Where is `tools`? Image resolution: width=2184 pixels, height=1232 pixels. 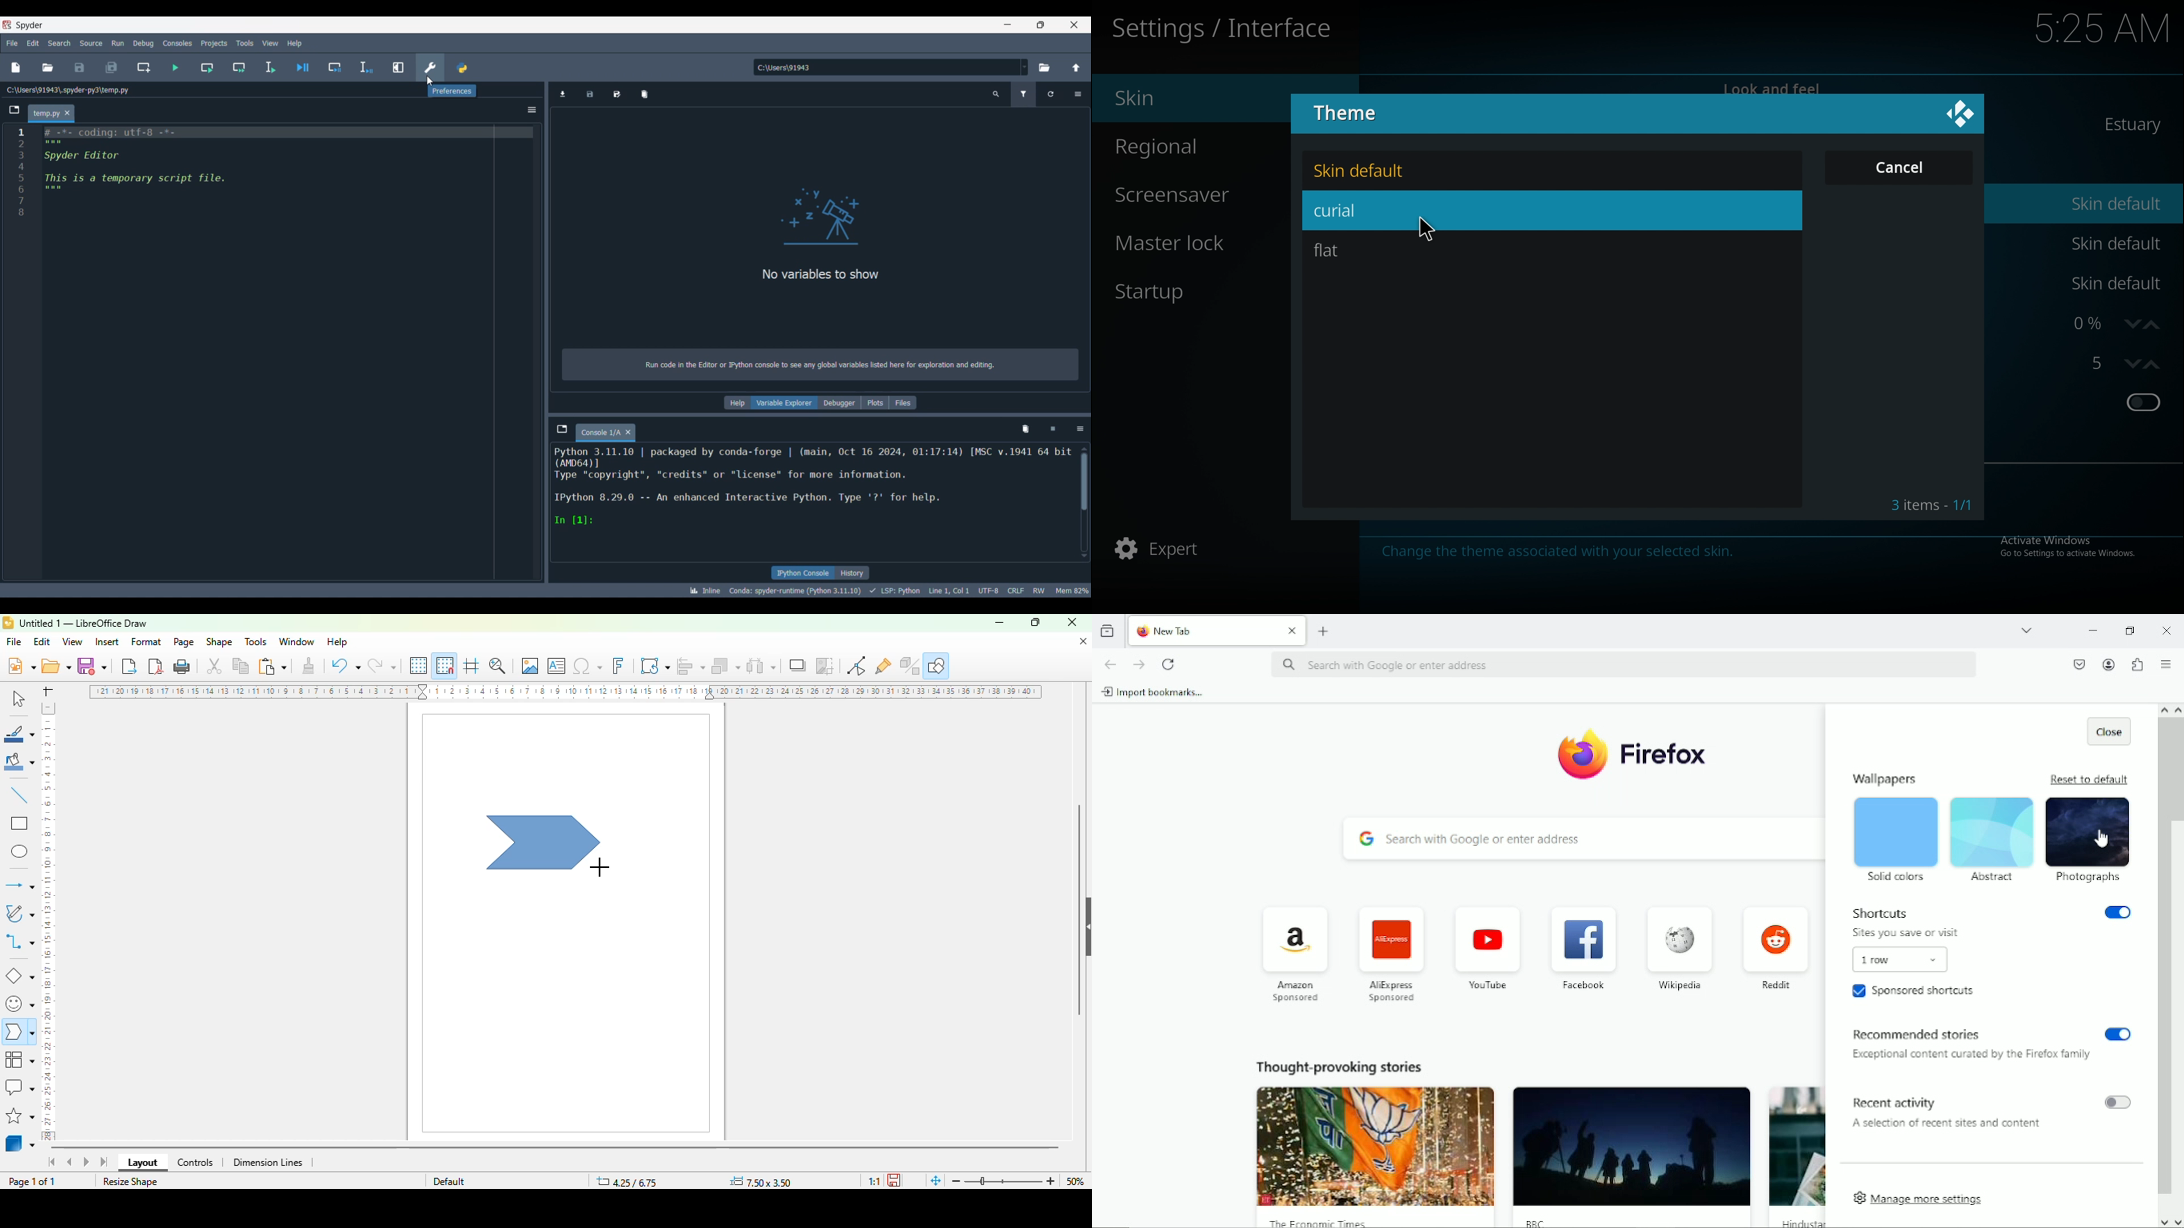
tools is located at coordinates (255, 641).